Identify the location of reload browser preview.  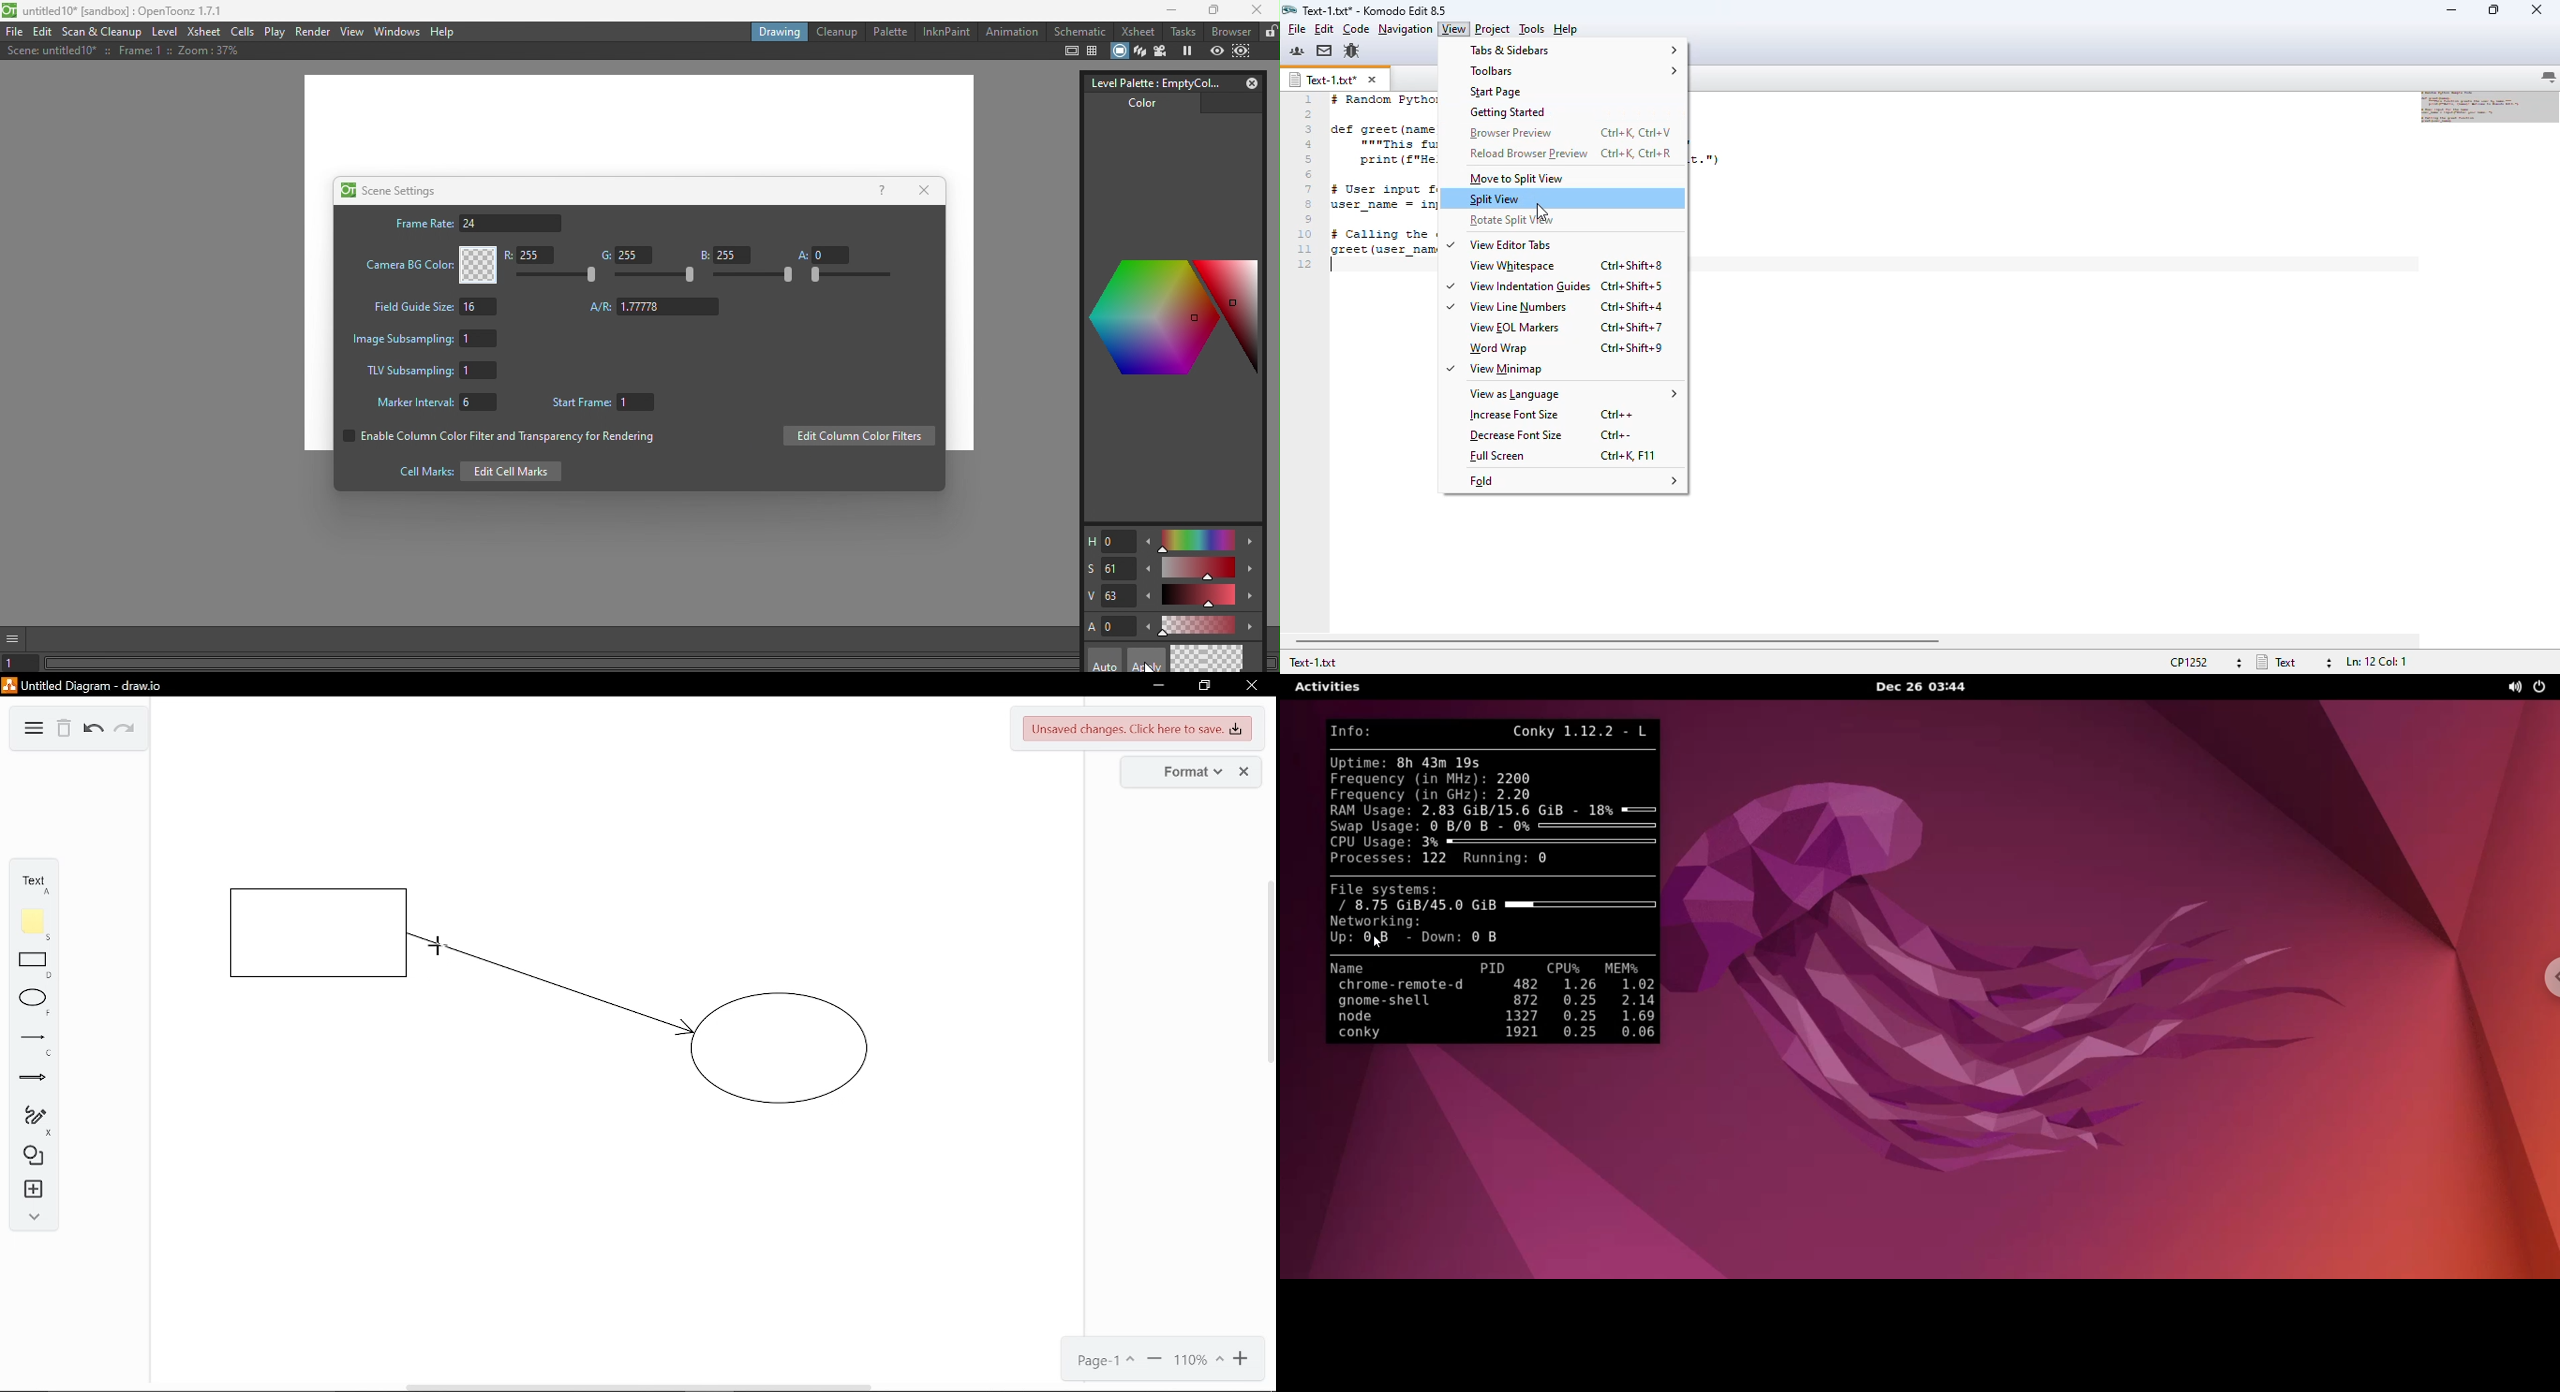
(1529, 153).